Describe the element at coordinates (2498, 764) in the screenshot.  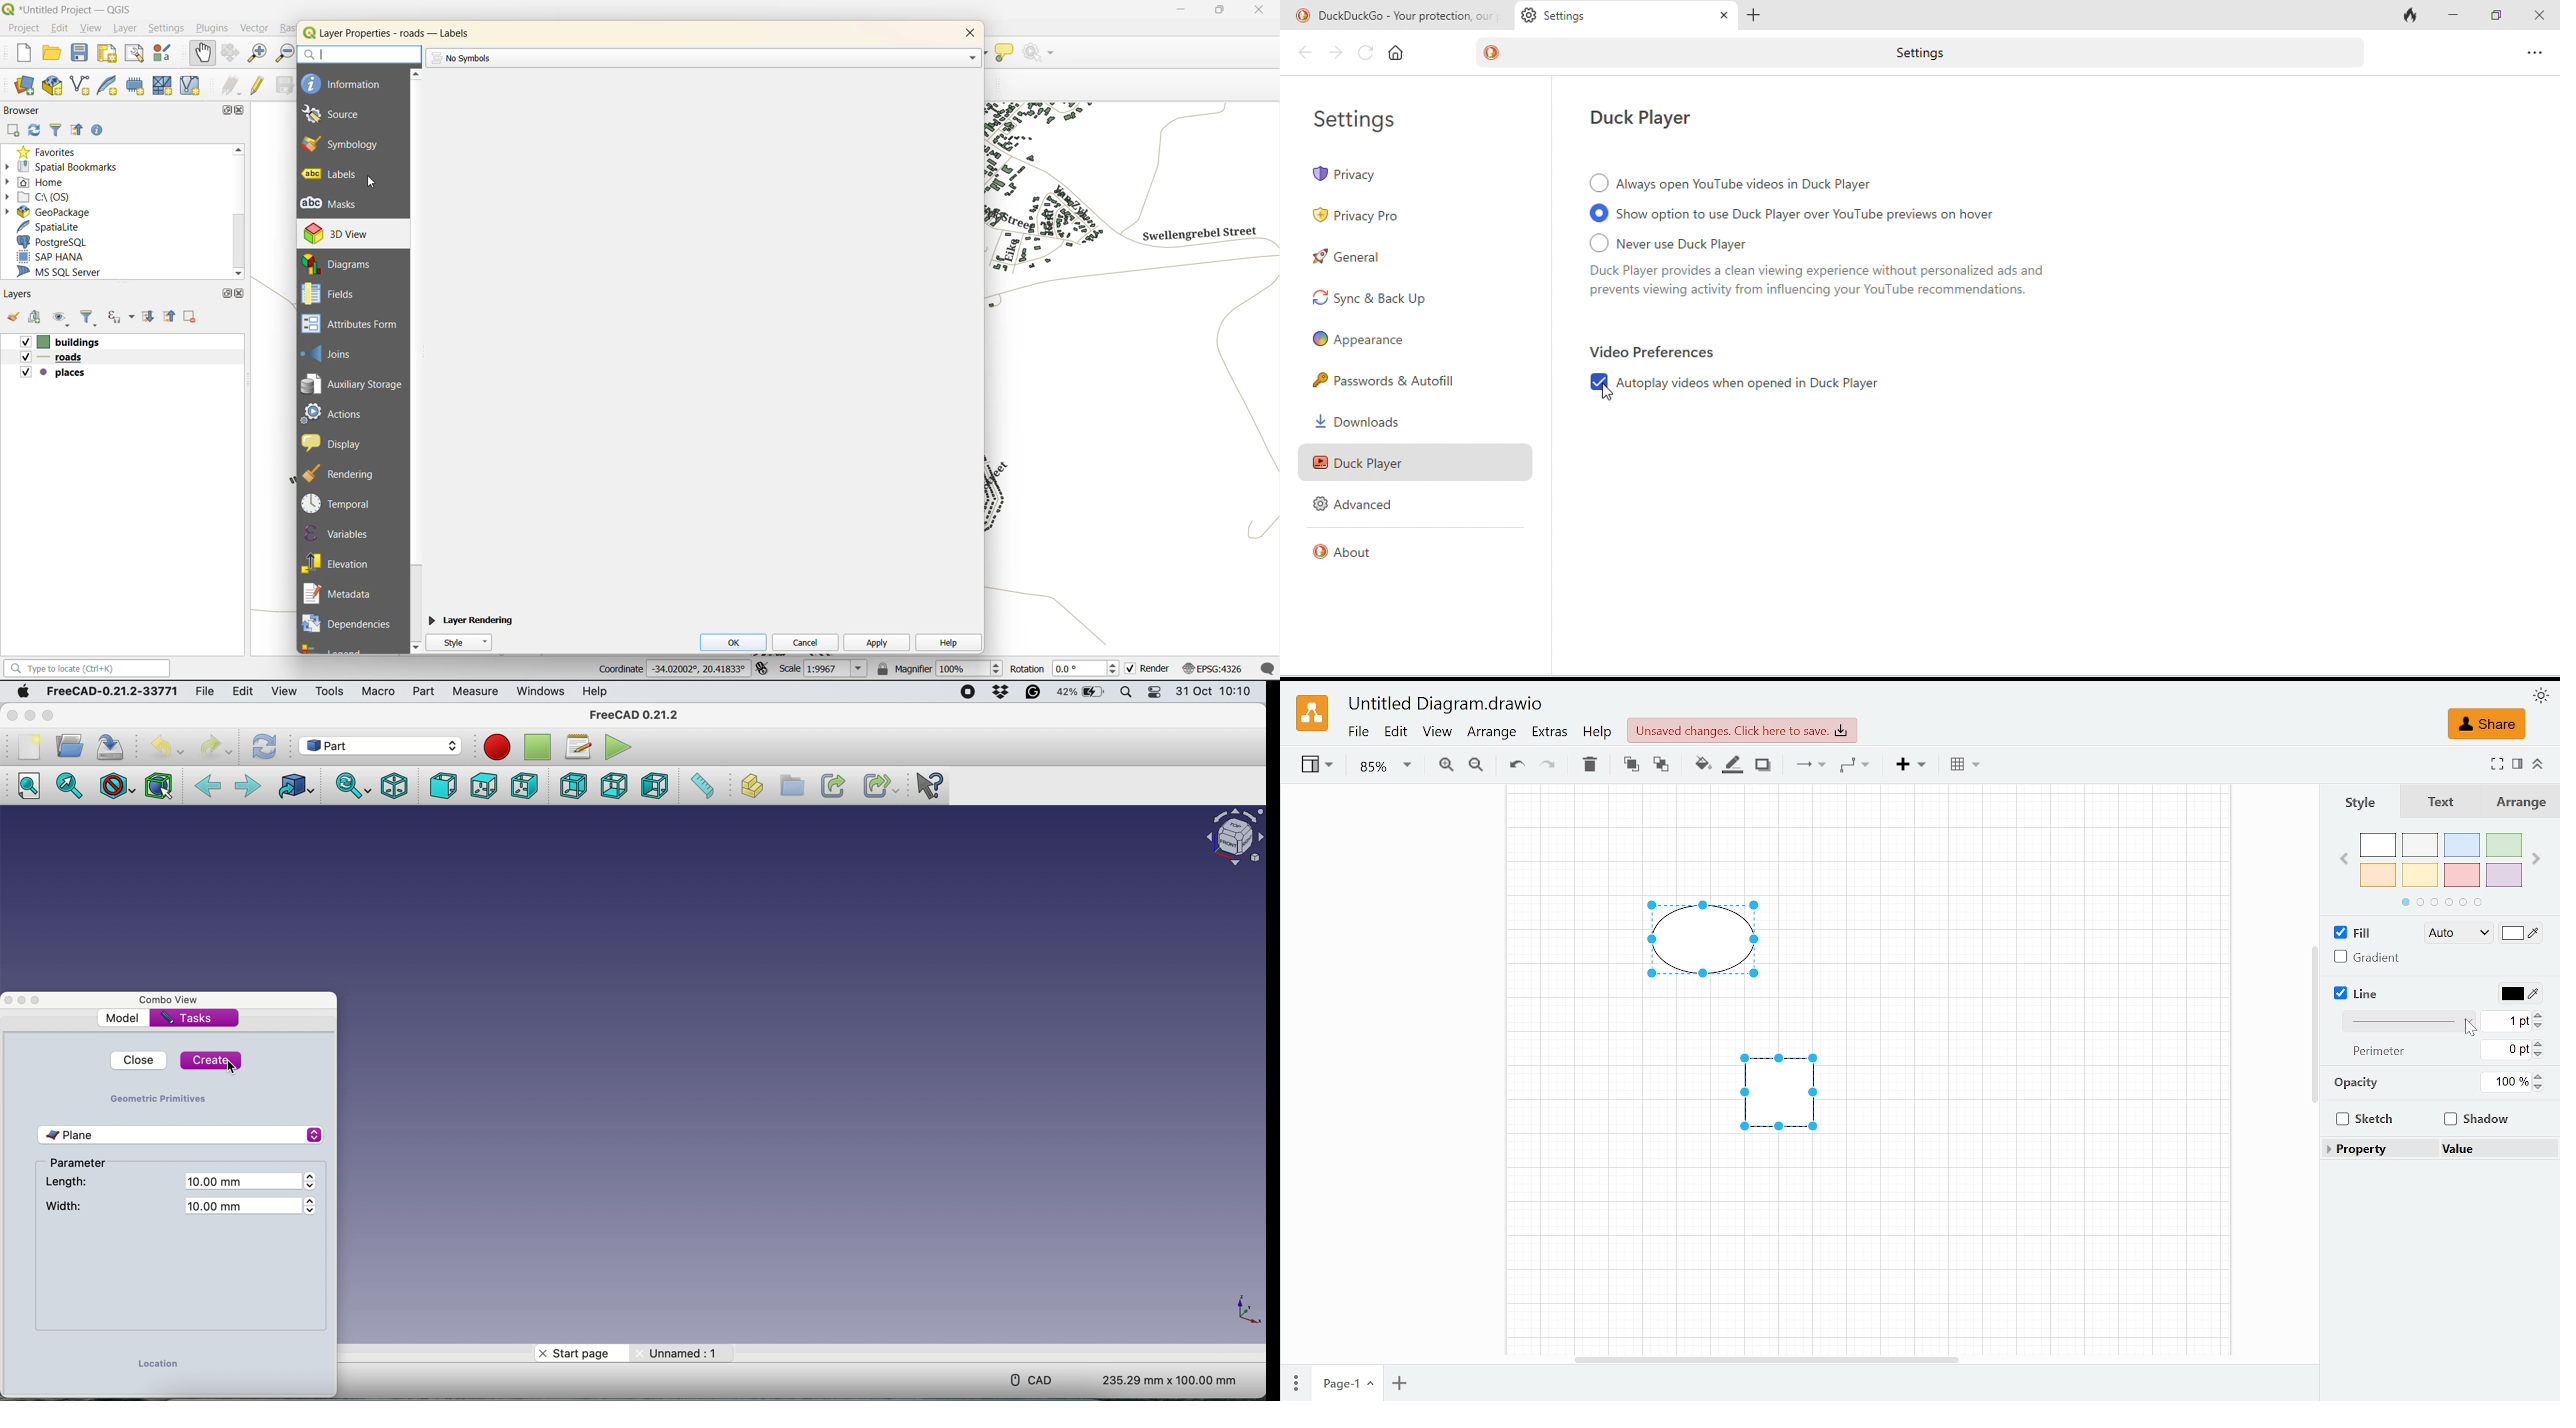
I see `` at that location.